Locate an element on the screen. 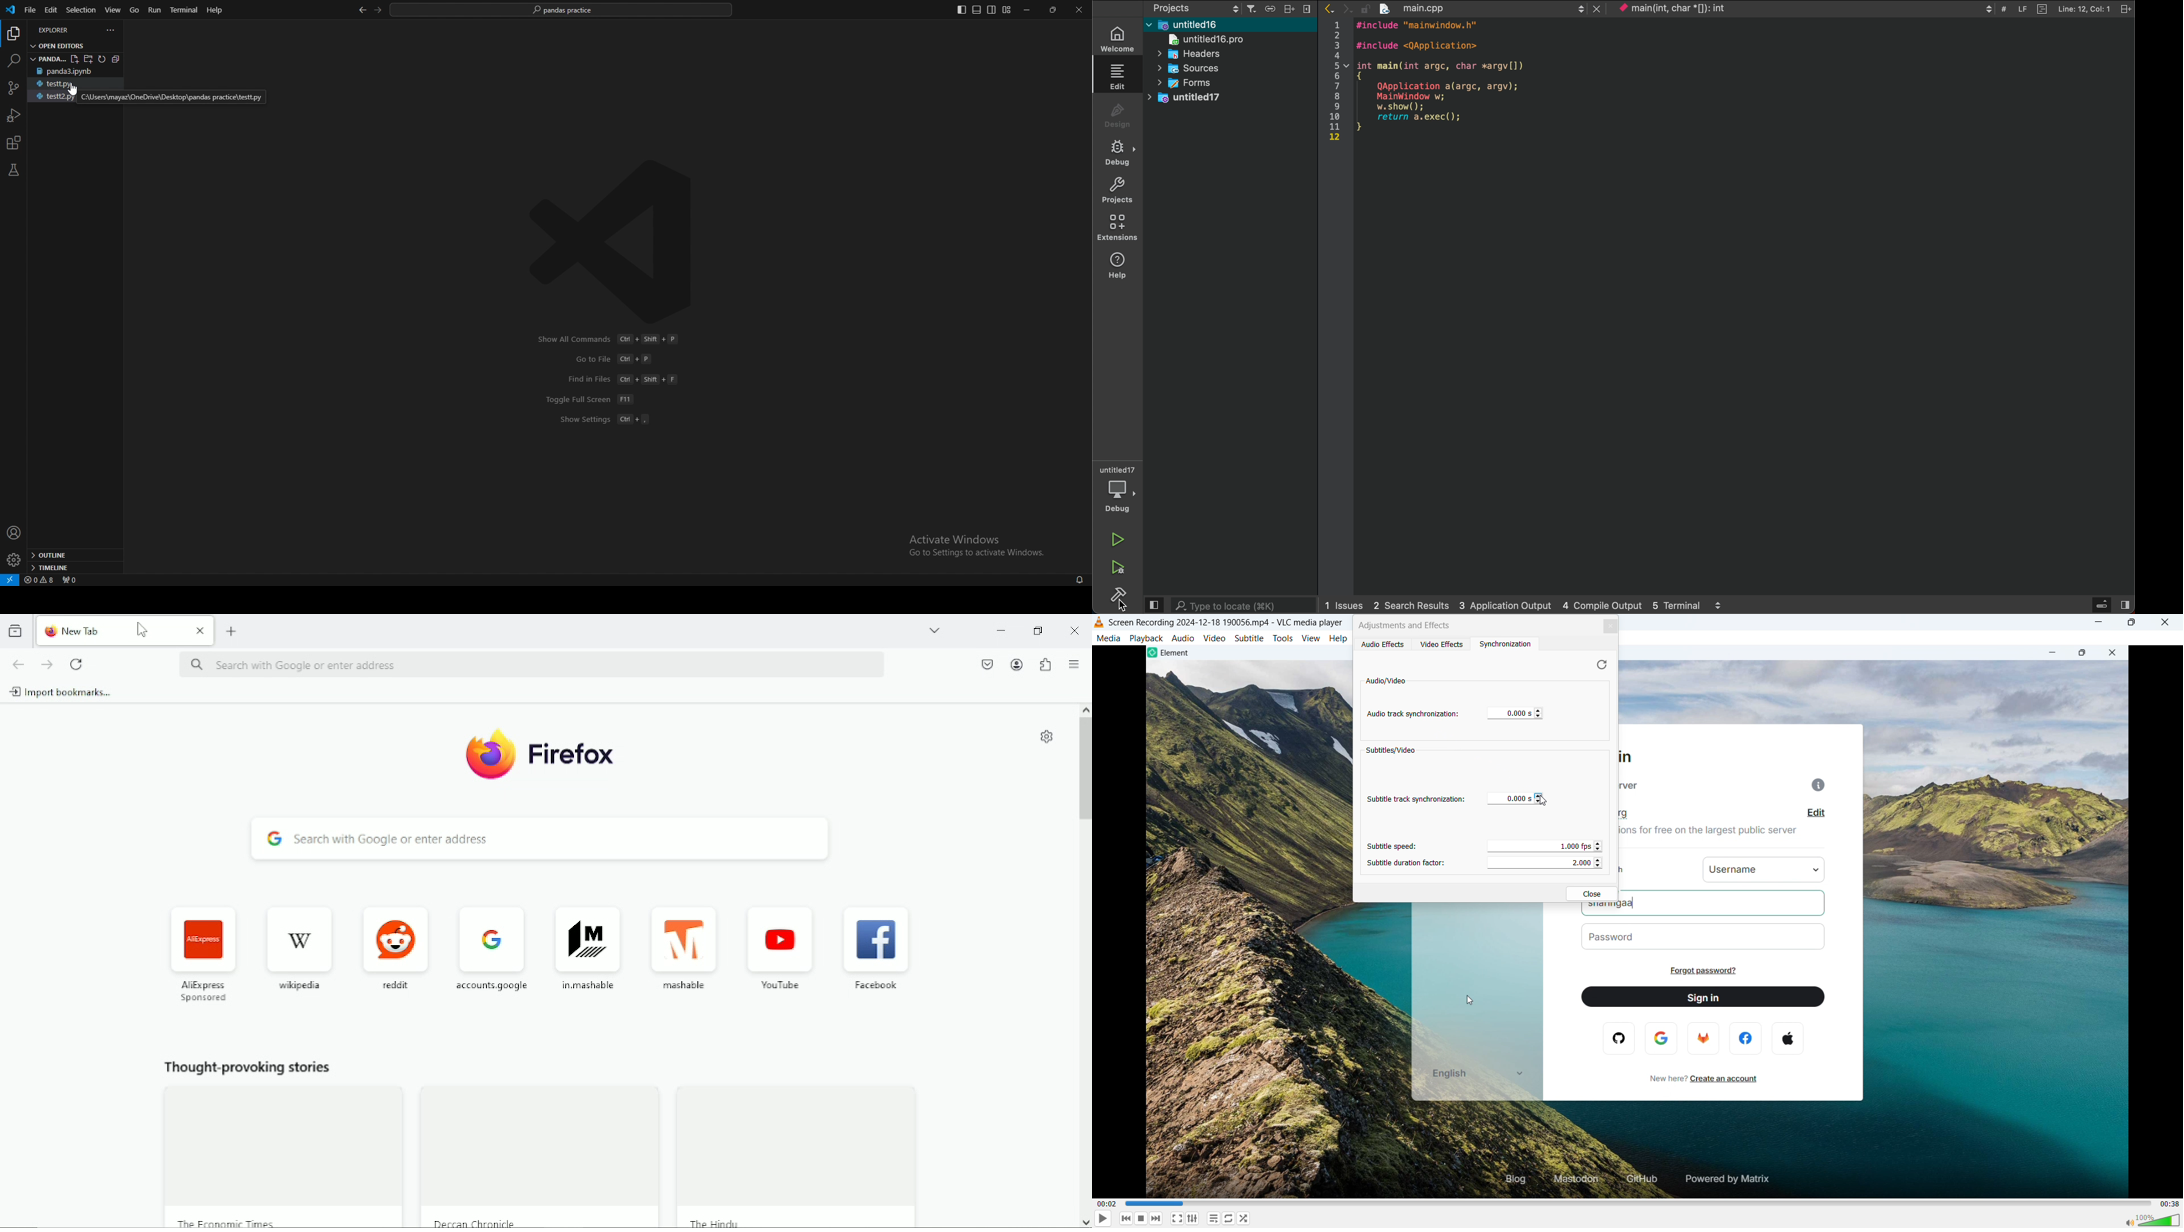 The image size is (2184, 1232). untitled 16 is located at coordinates (1210, 24).